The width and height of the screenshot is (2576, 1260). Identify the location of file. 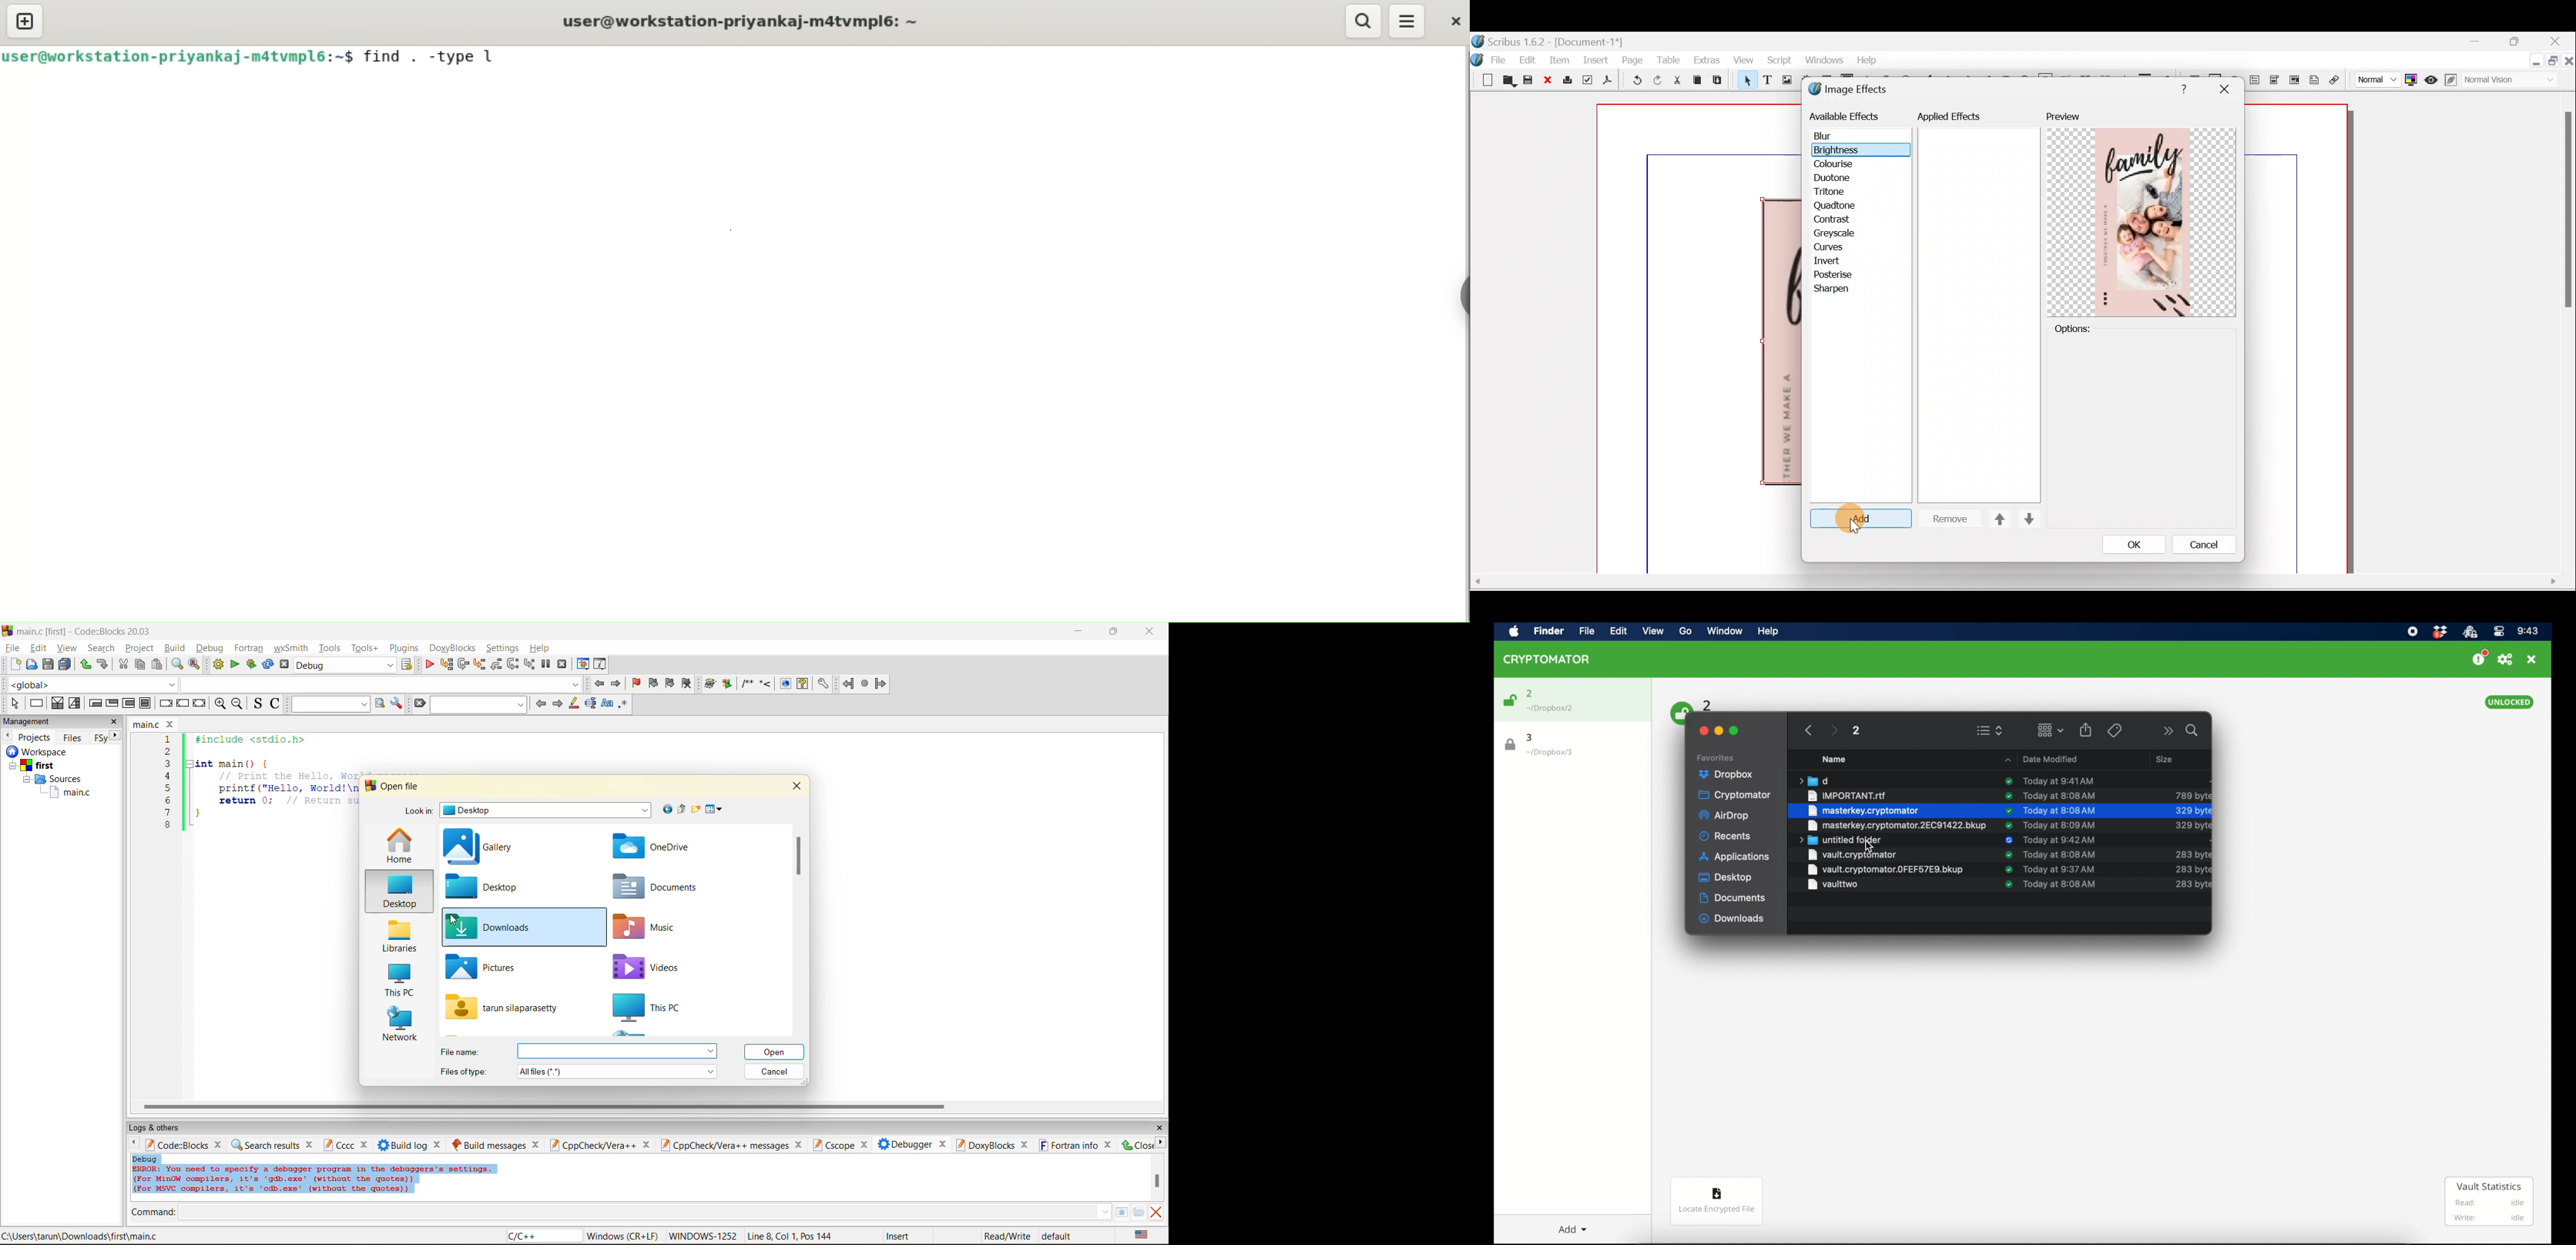
(12, 646).